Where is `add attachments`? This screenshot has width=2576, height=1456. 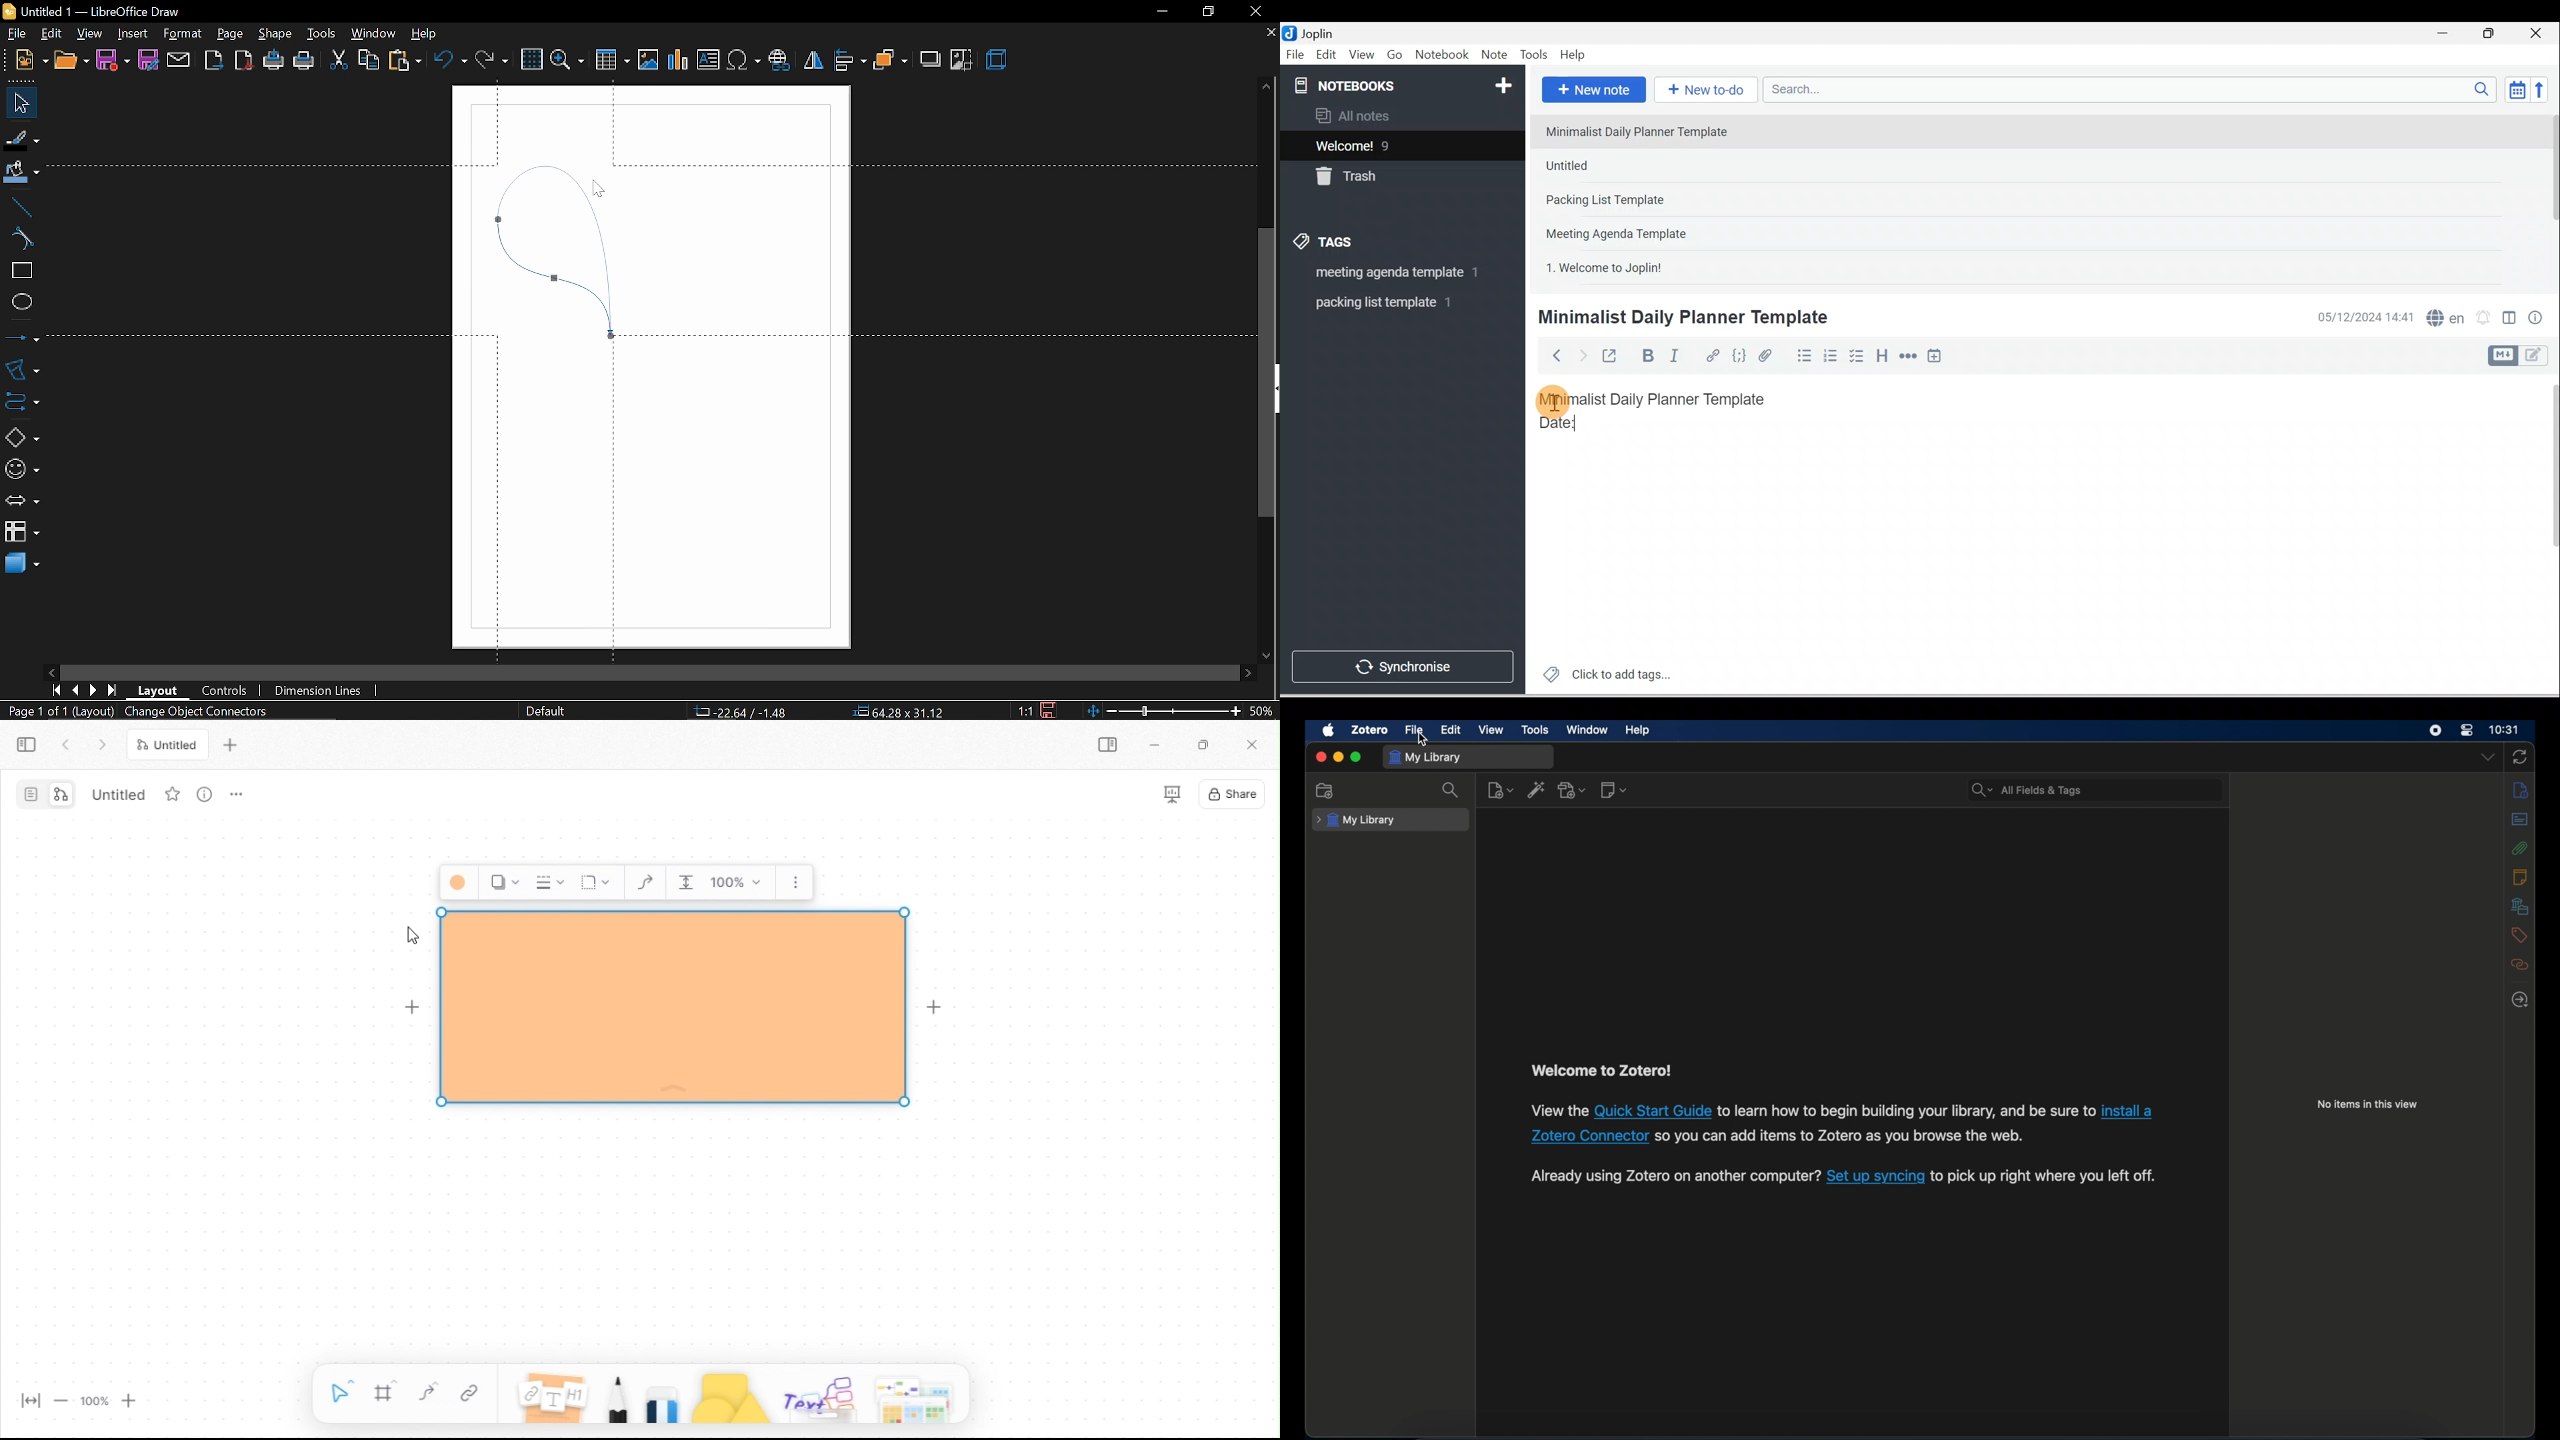 add attachments is located at coordinates (1573, 790).